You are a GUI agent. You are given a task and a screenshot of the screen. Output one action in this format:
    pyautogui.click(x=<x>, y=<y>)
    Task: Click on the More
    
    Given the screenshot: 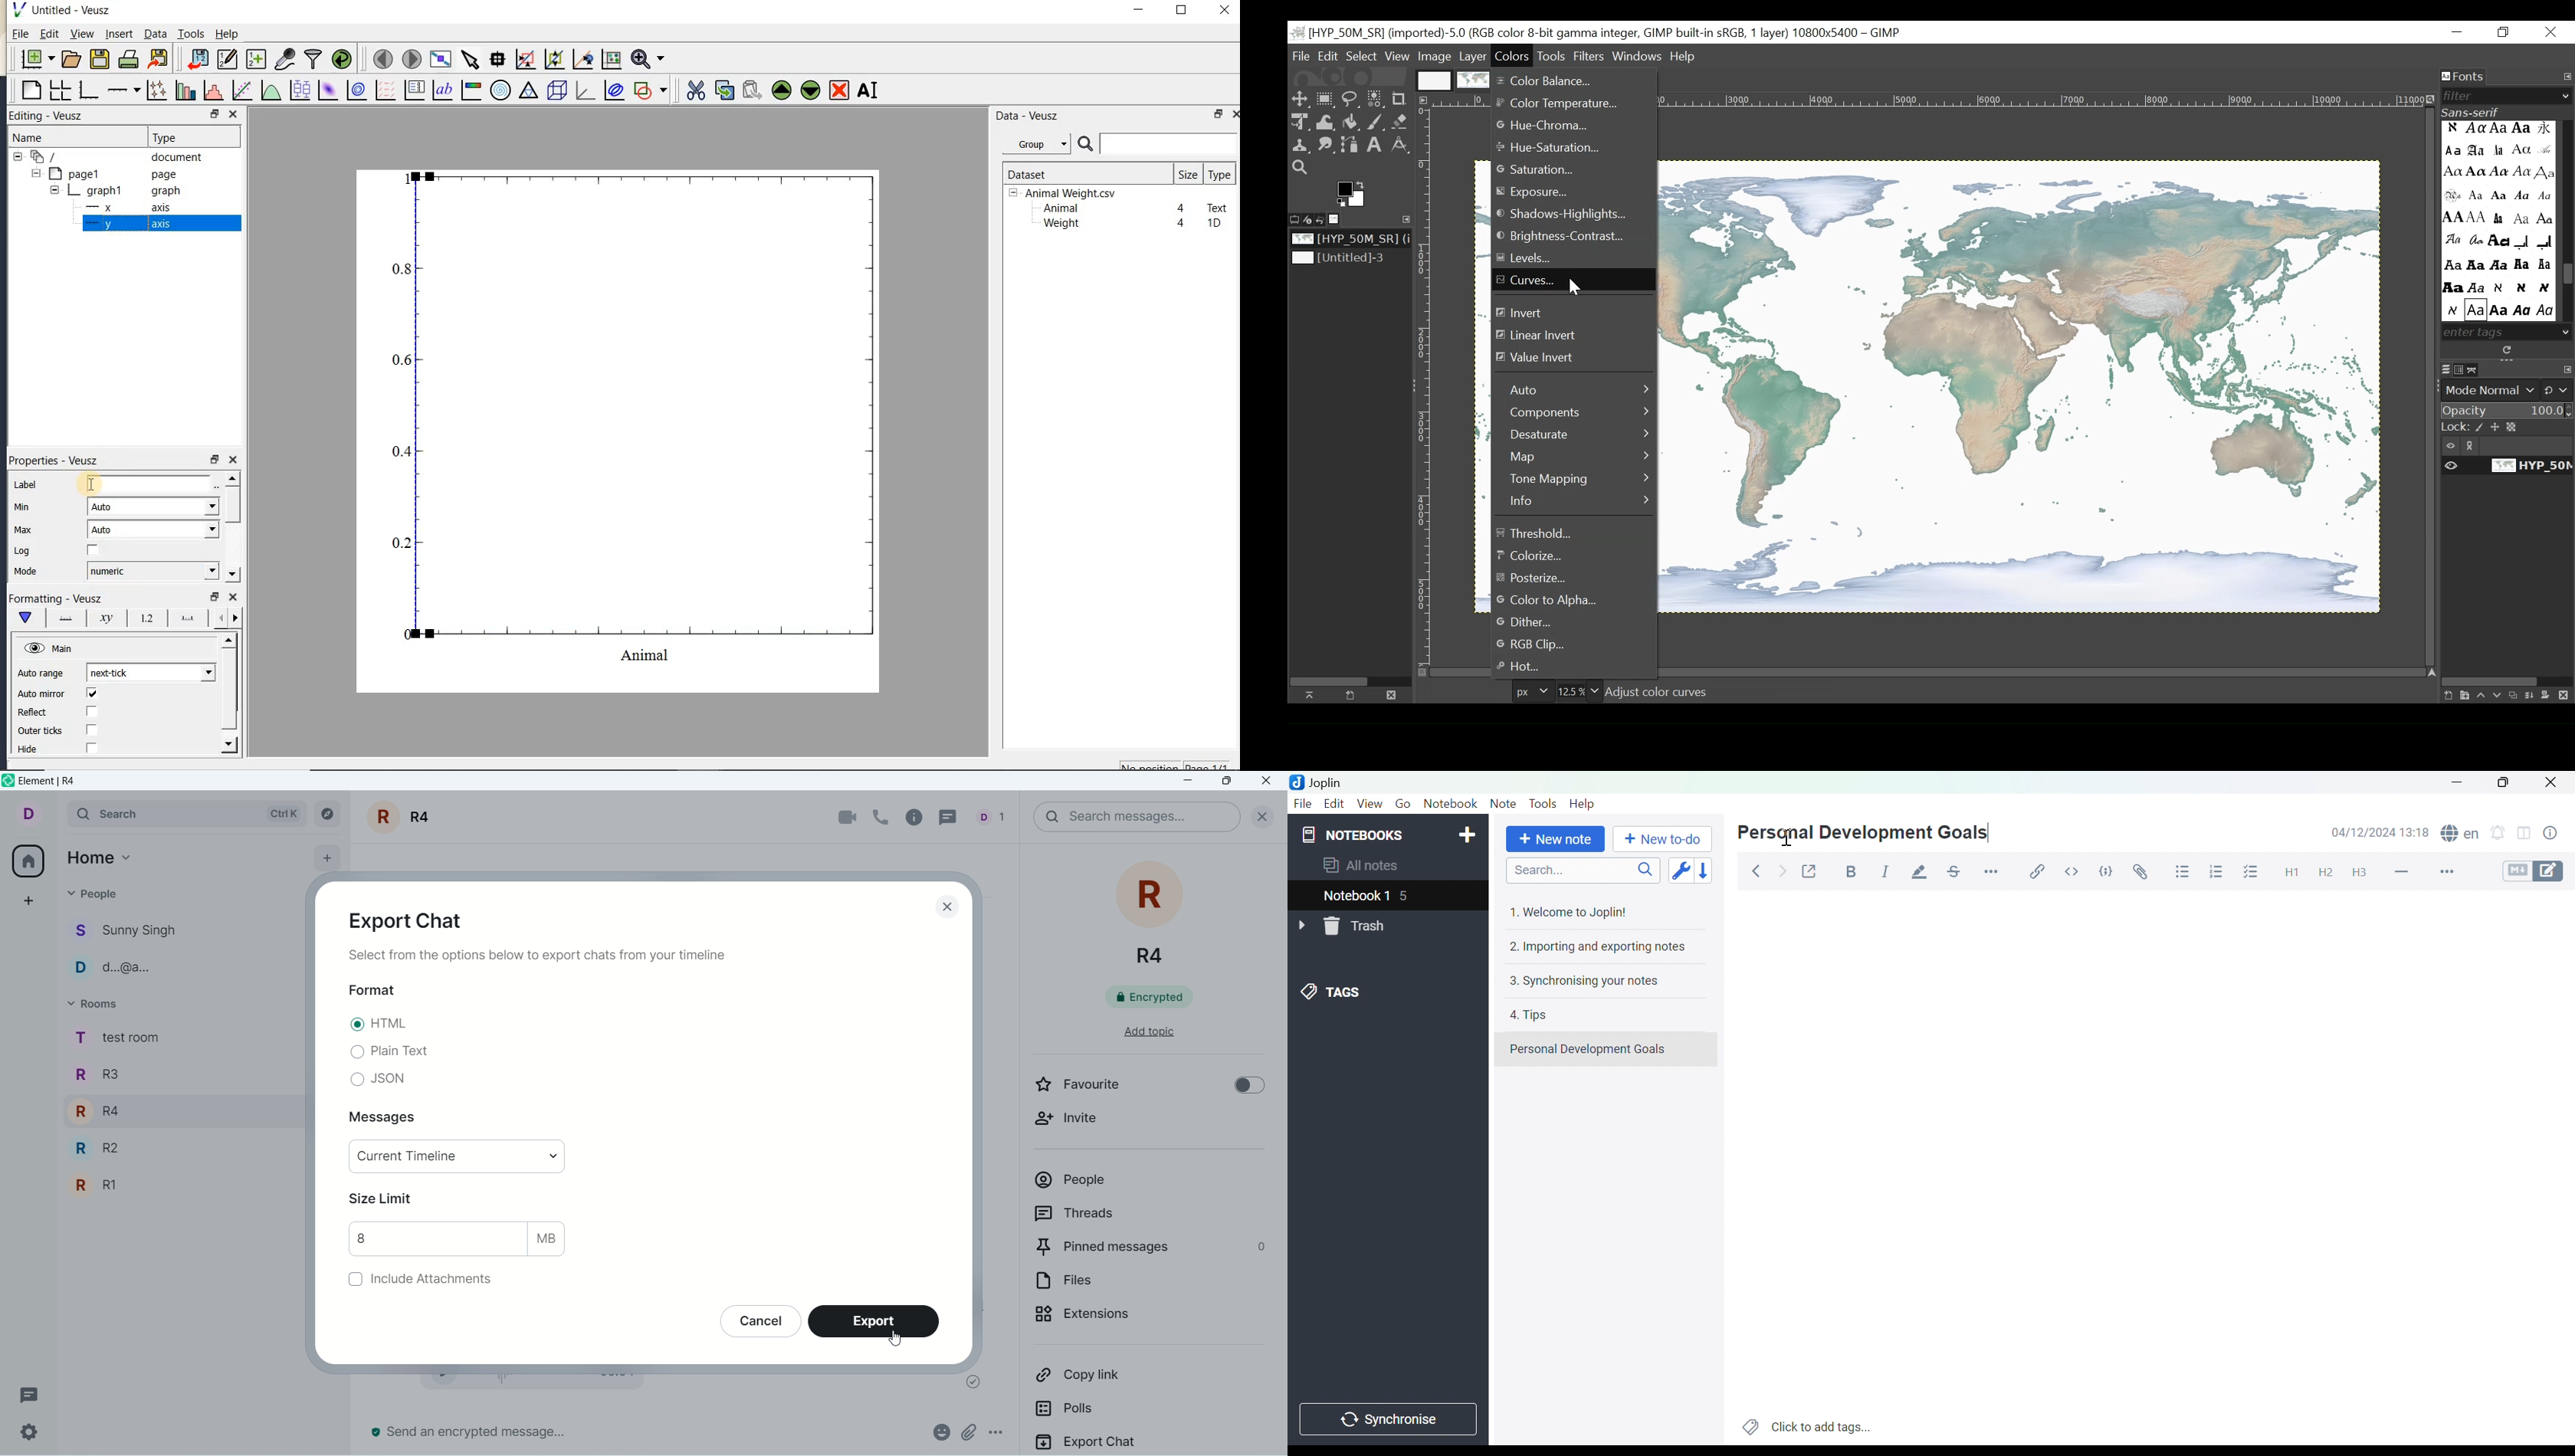 What is the action you would take?
    pyautogui.click(x=2452, y=871)
    